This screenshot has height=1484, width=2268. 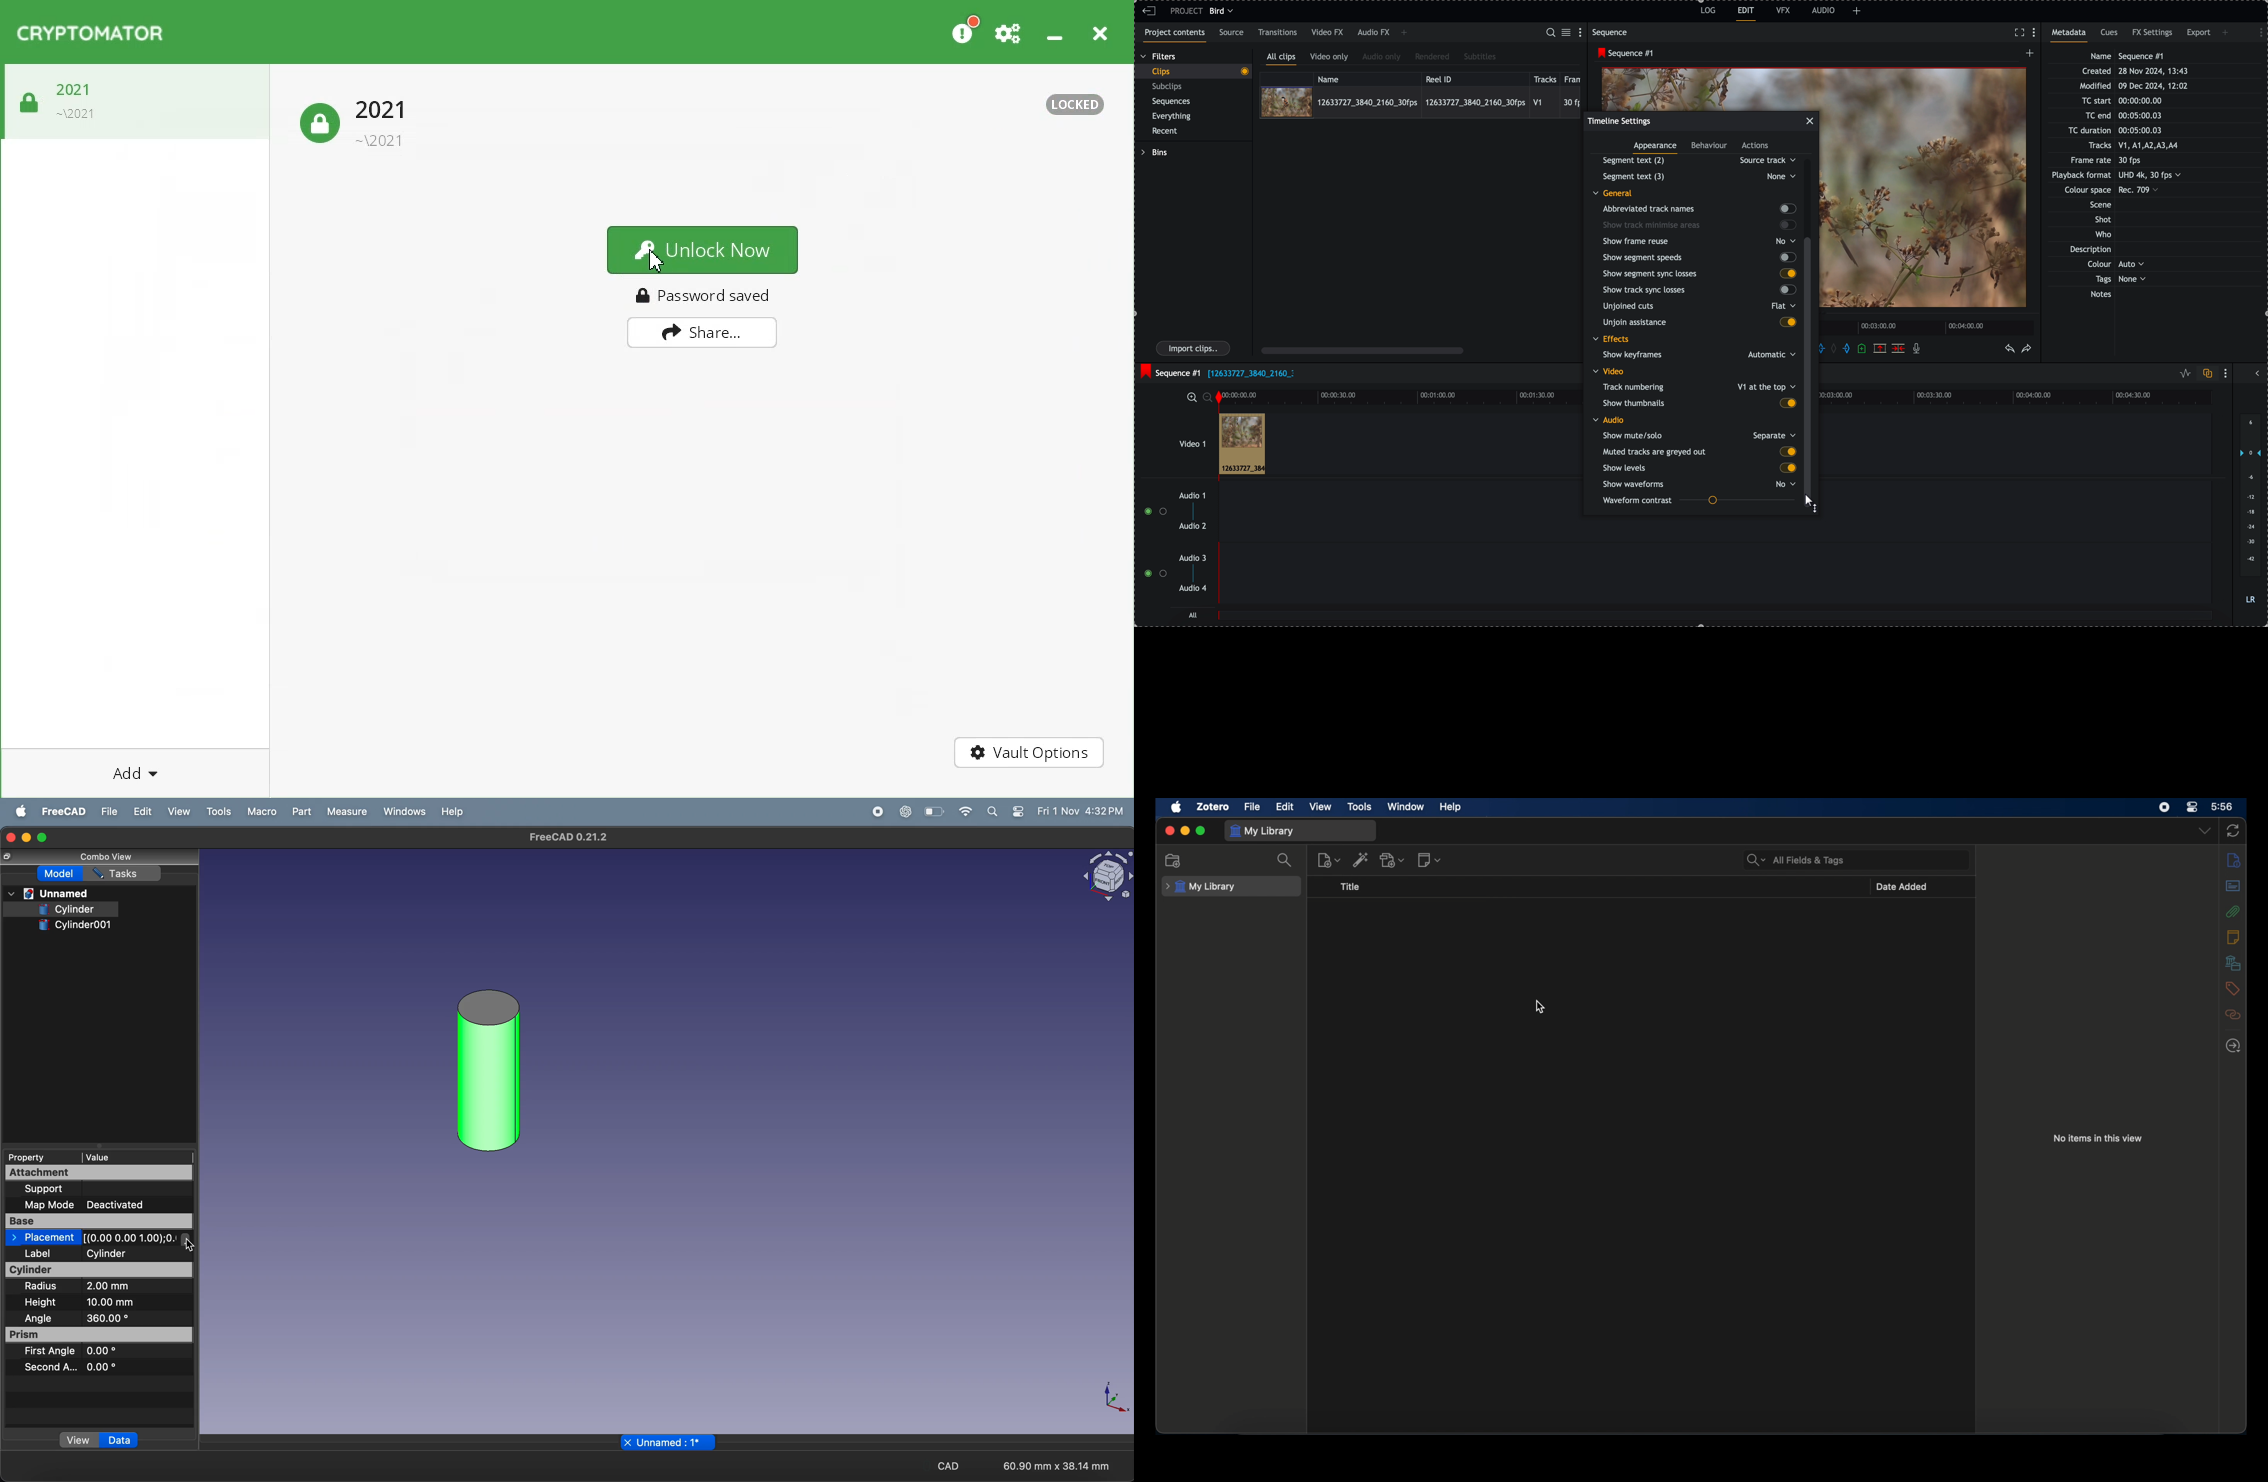 What do you see at coordinates (2183, 374) in the screenshot?
I see `toggle audio levels editing` at bounding box center [2183, 374].